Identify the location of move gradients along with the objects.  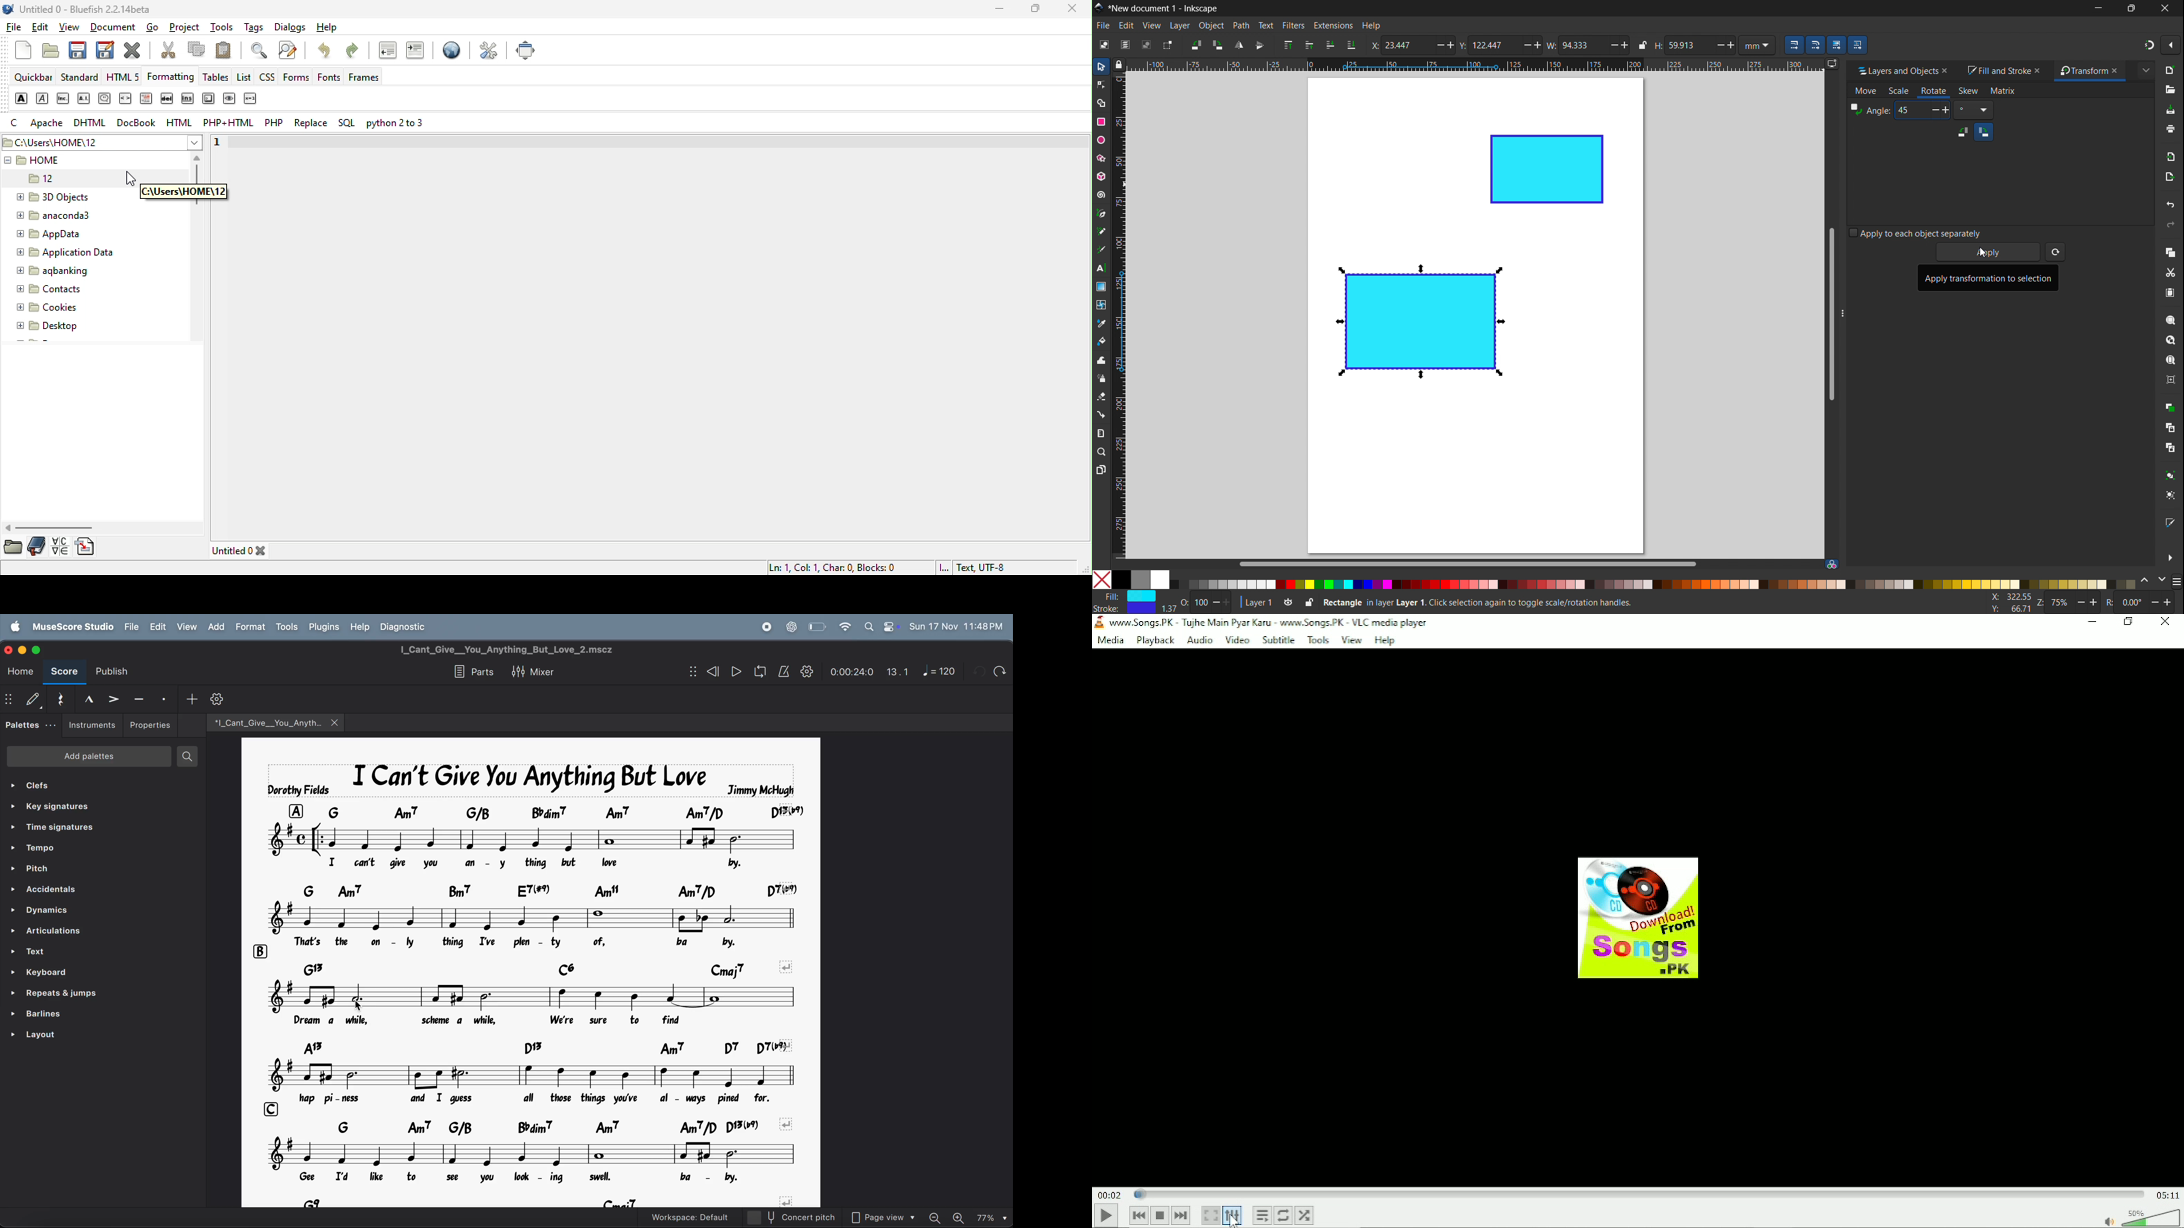
(1836, 45).